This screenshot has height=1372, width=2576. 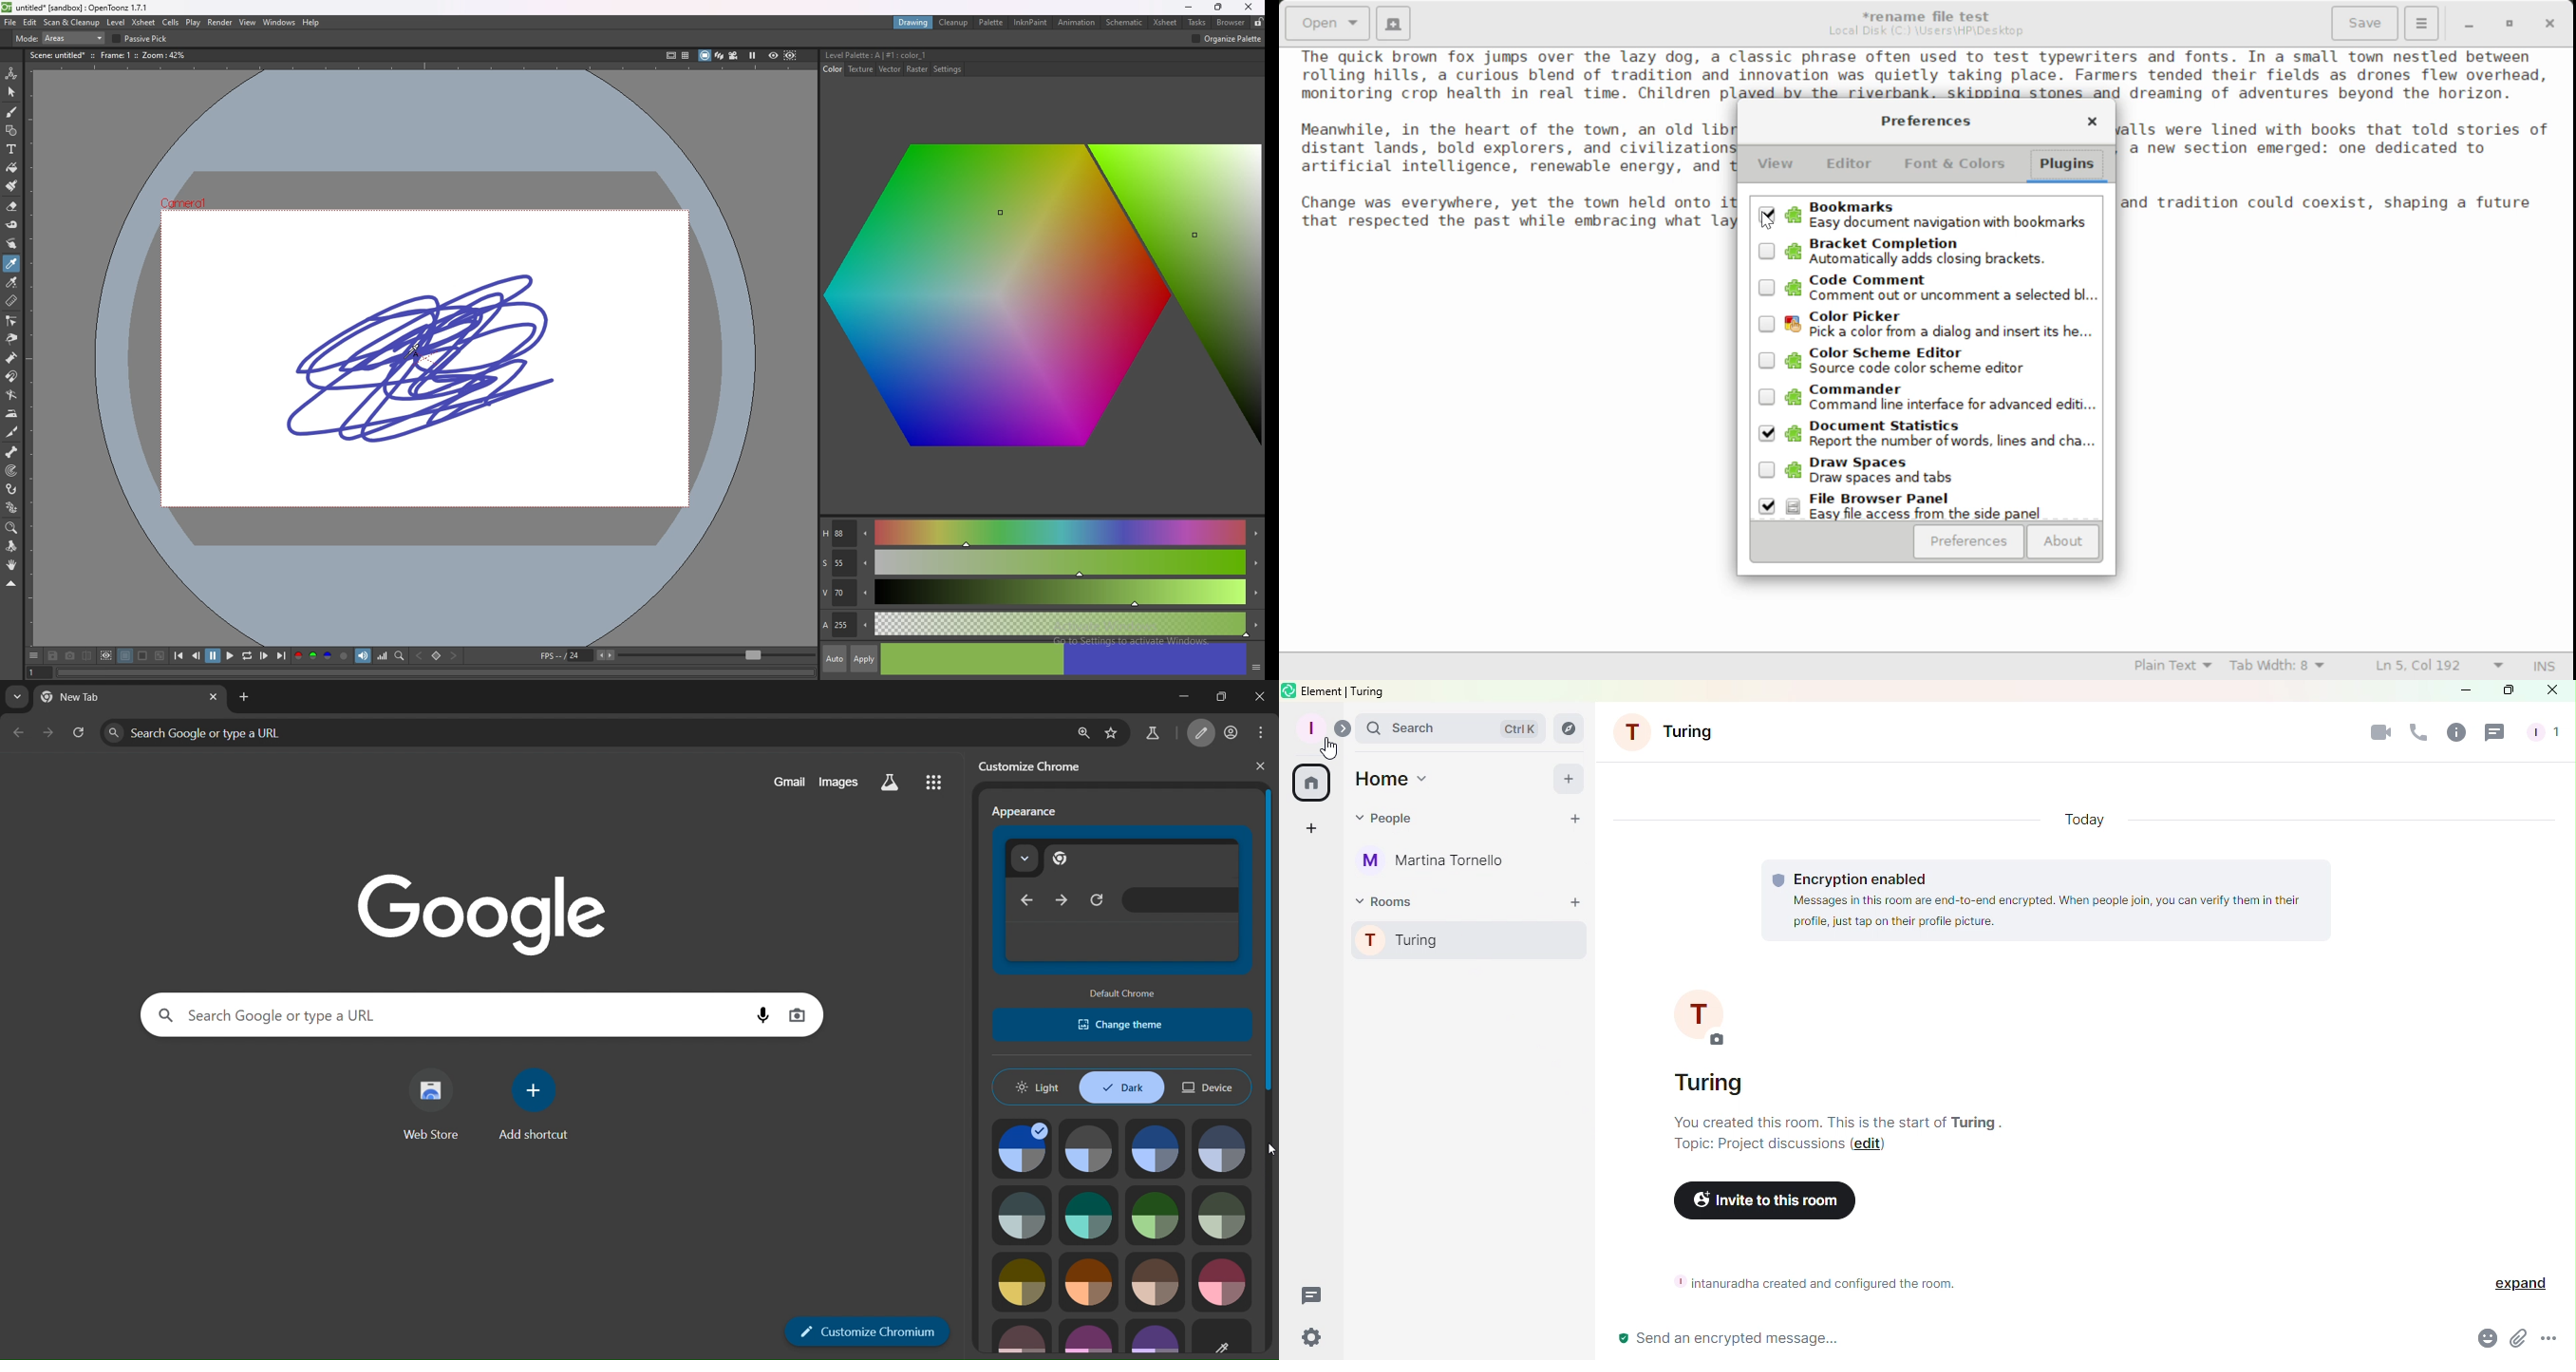 I want to click on close tab, so click(x=213, y=697).